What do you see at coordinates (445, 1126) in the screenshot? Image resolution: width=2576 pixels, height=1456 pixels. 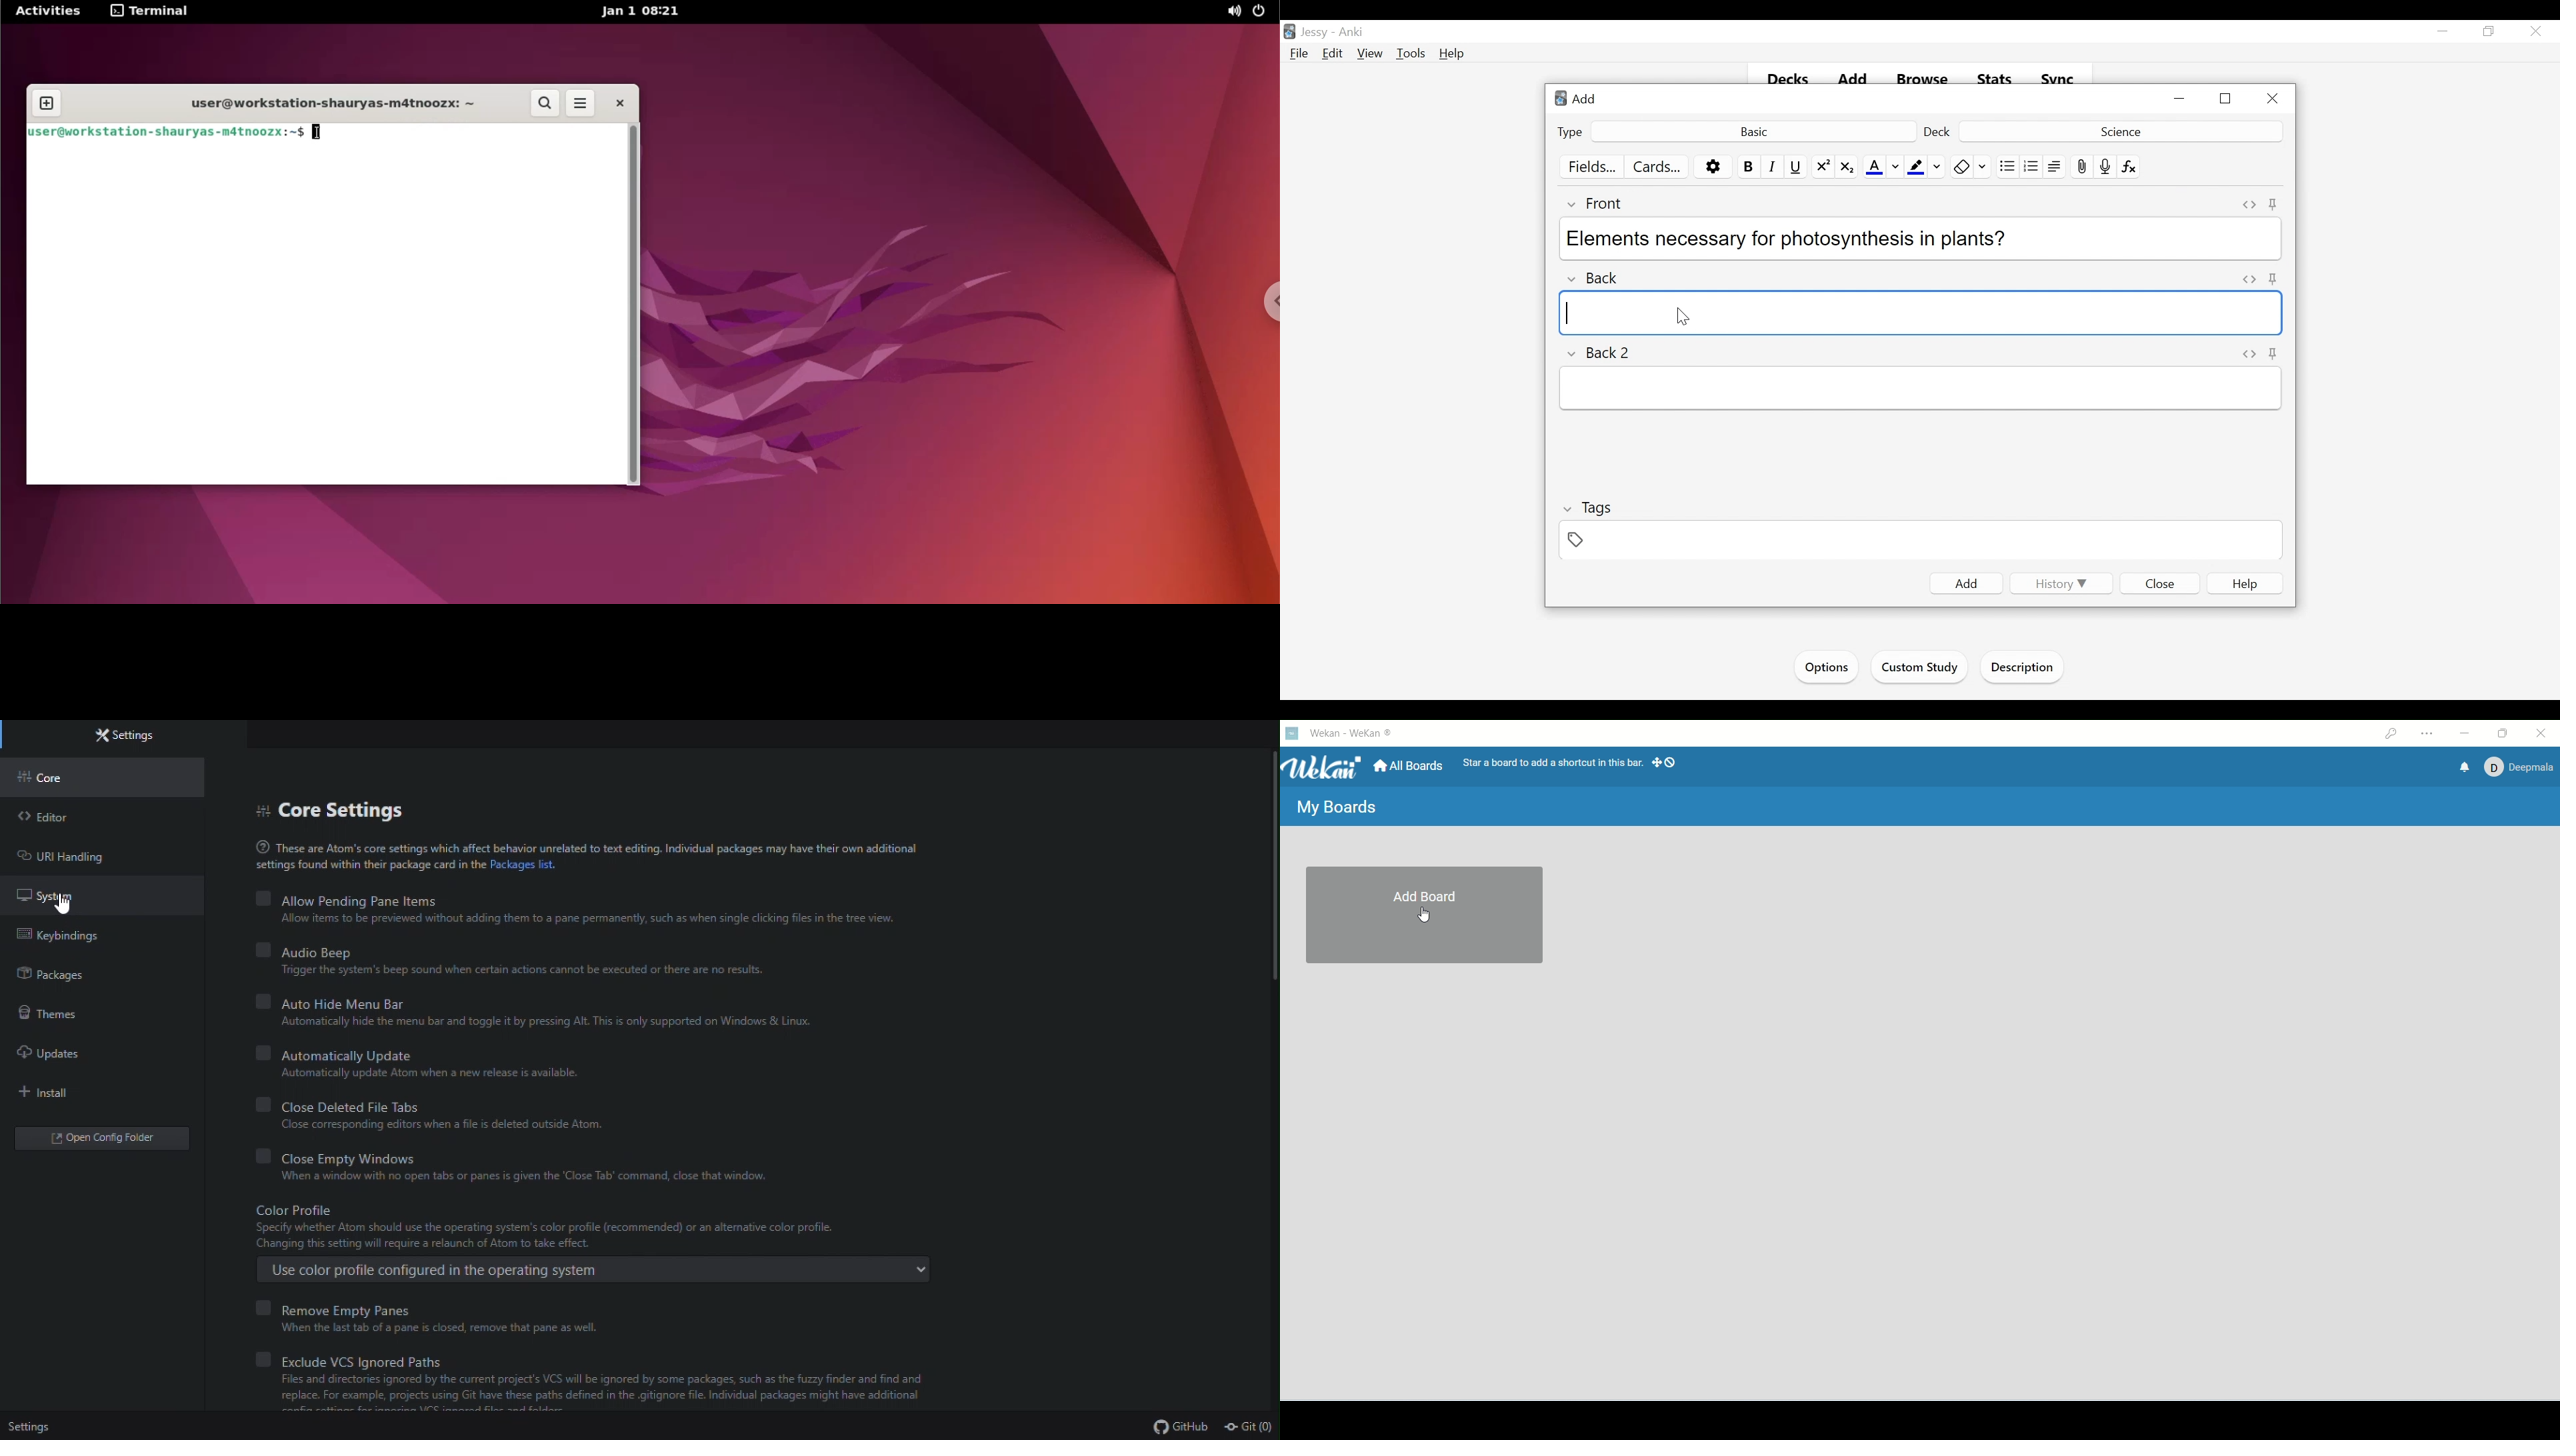 I see `Close corresponding editors when a file is deleted outside Atom.` at bounding box center [445, 1126].